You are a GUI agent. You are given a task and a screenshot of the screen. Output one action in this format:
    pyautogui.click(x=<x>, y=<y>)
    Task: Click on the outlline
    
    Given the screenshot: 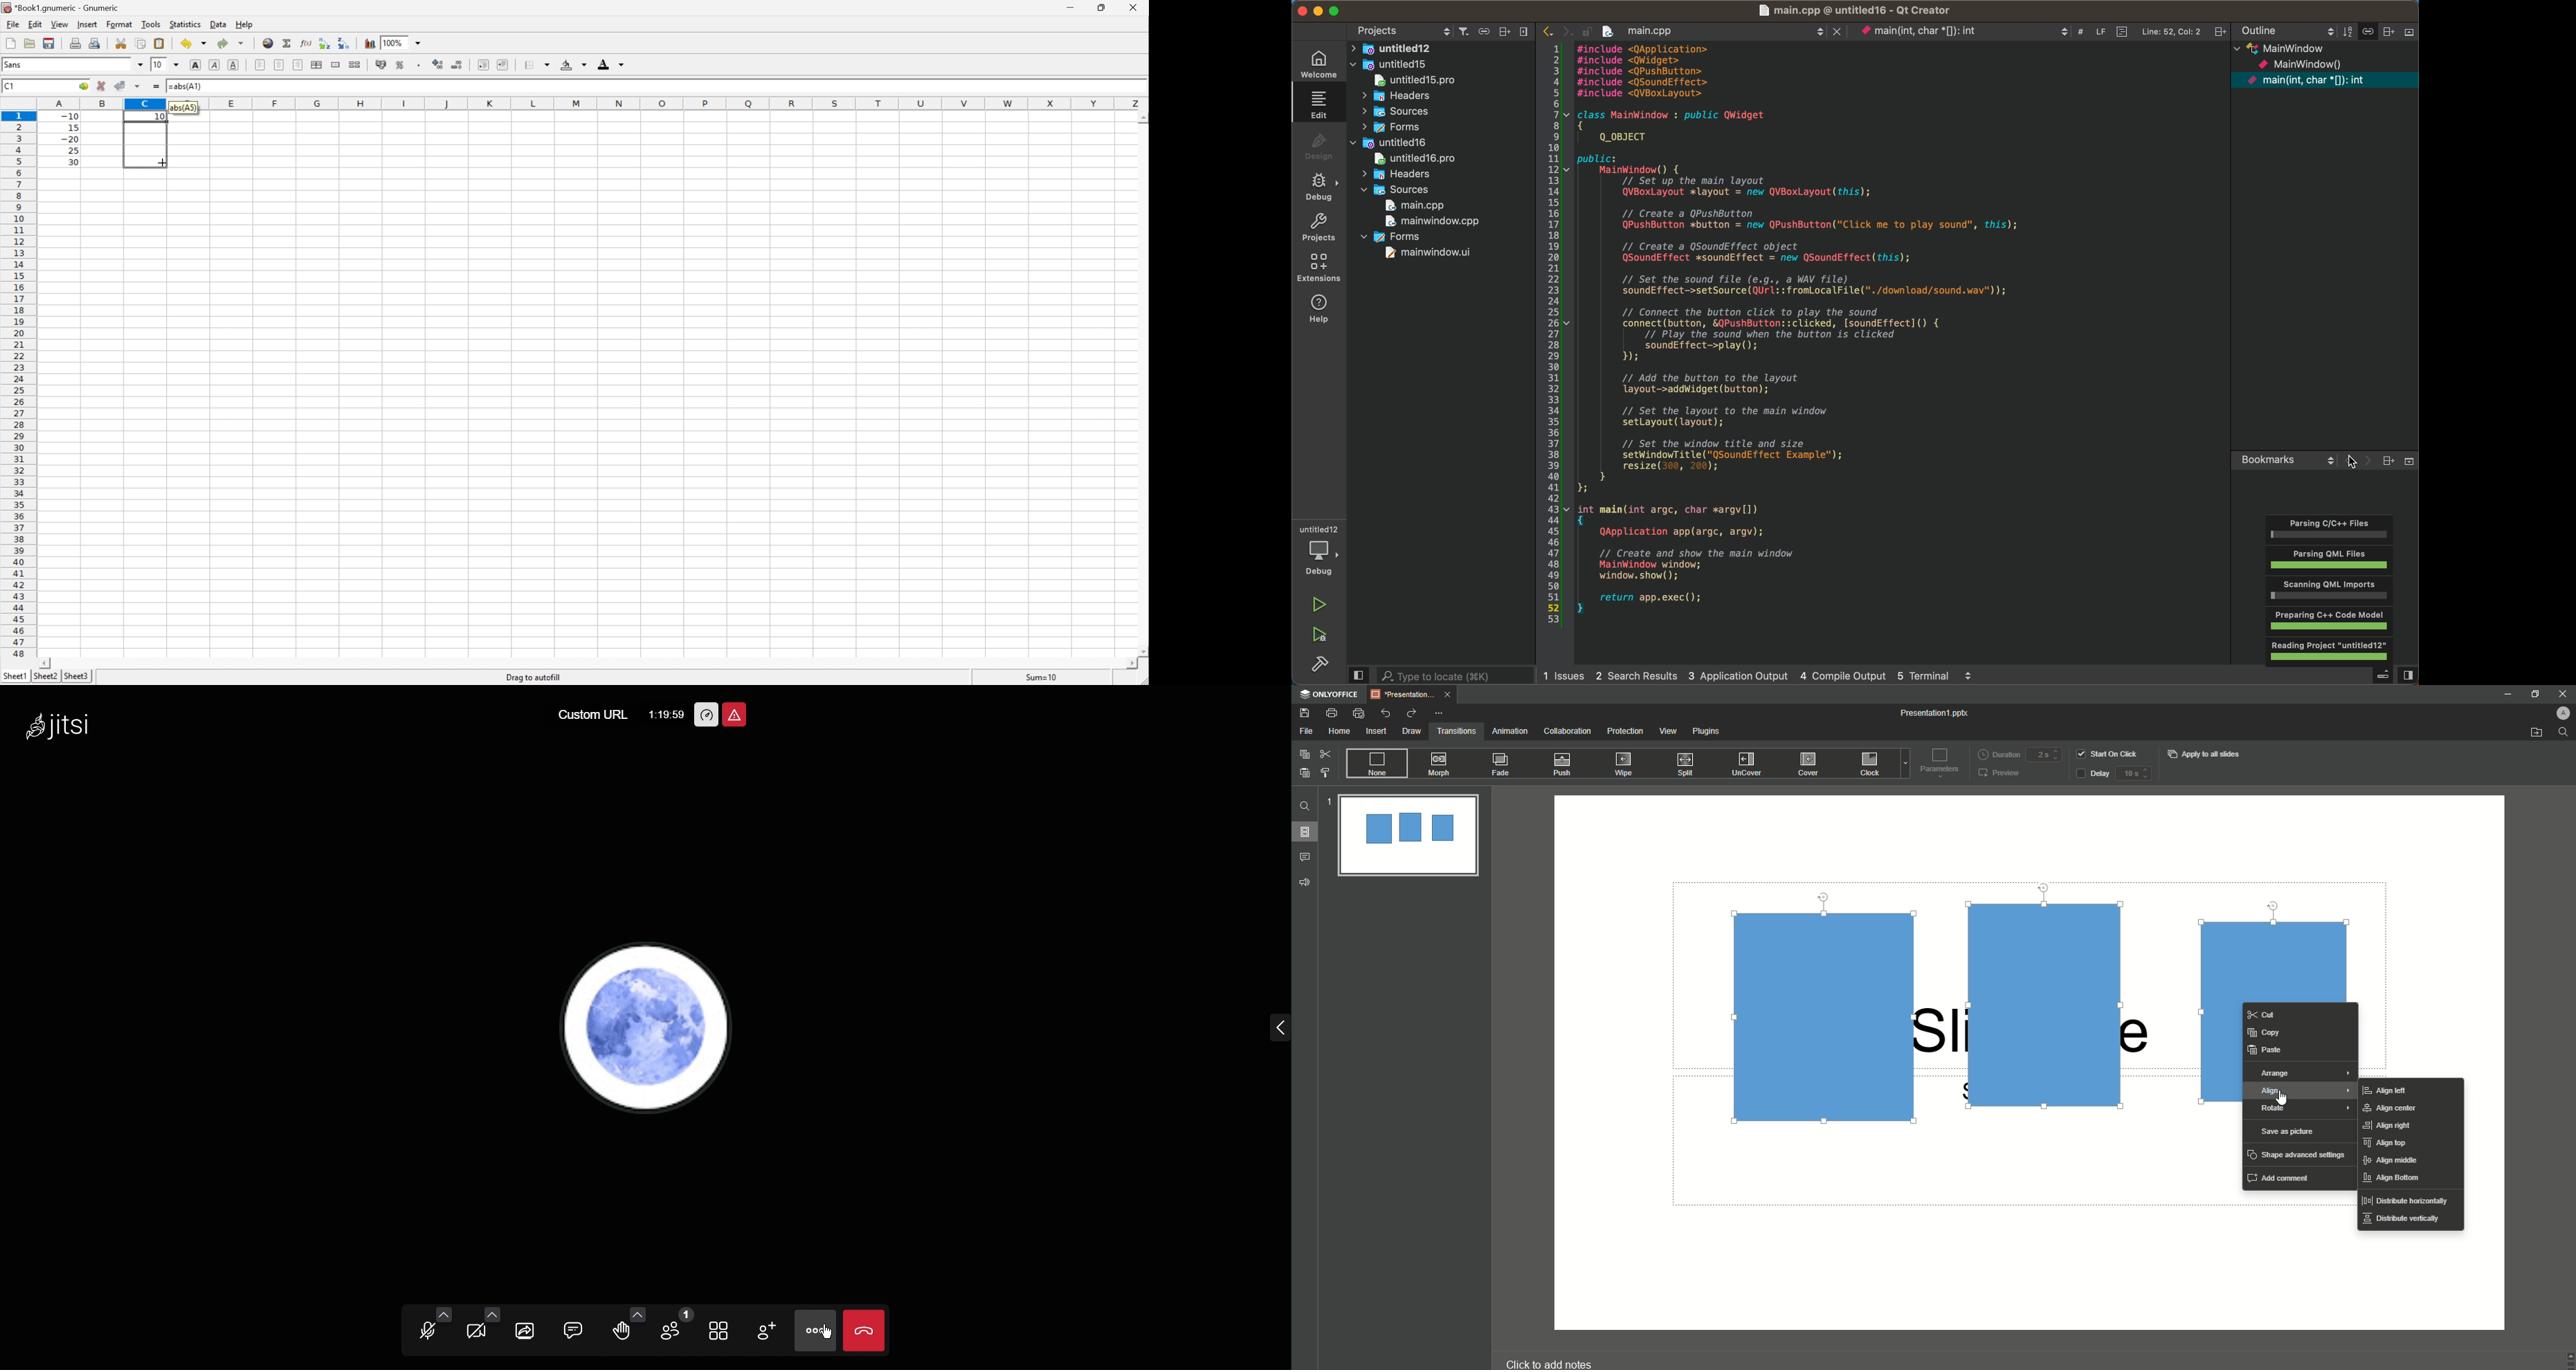 What is the action you would take?
    pyautogui.click(x=2328, y=133)
    